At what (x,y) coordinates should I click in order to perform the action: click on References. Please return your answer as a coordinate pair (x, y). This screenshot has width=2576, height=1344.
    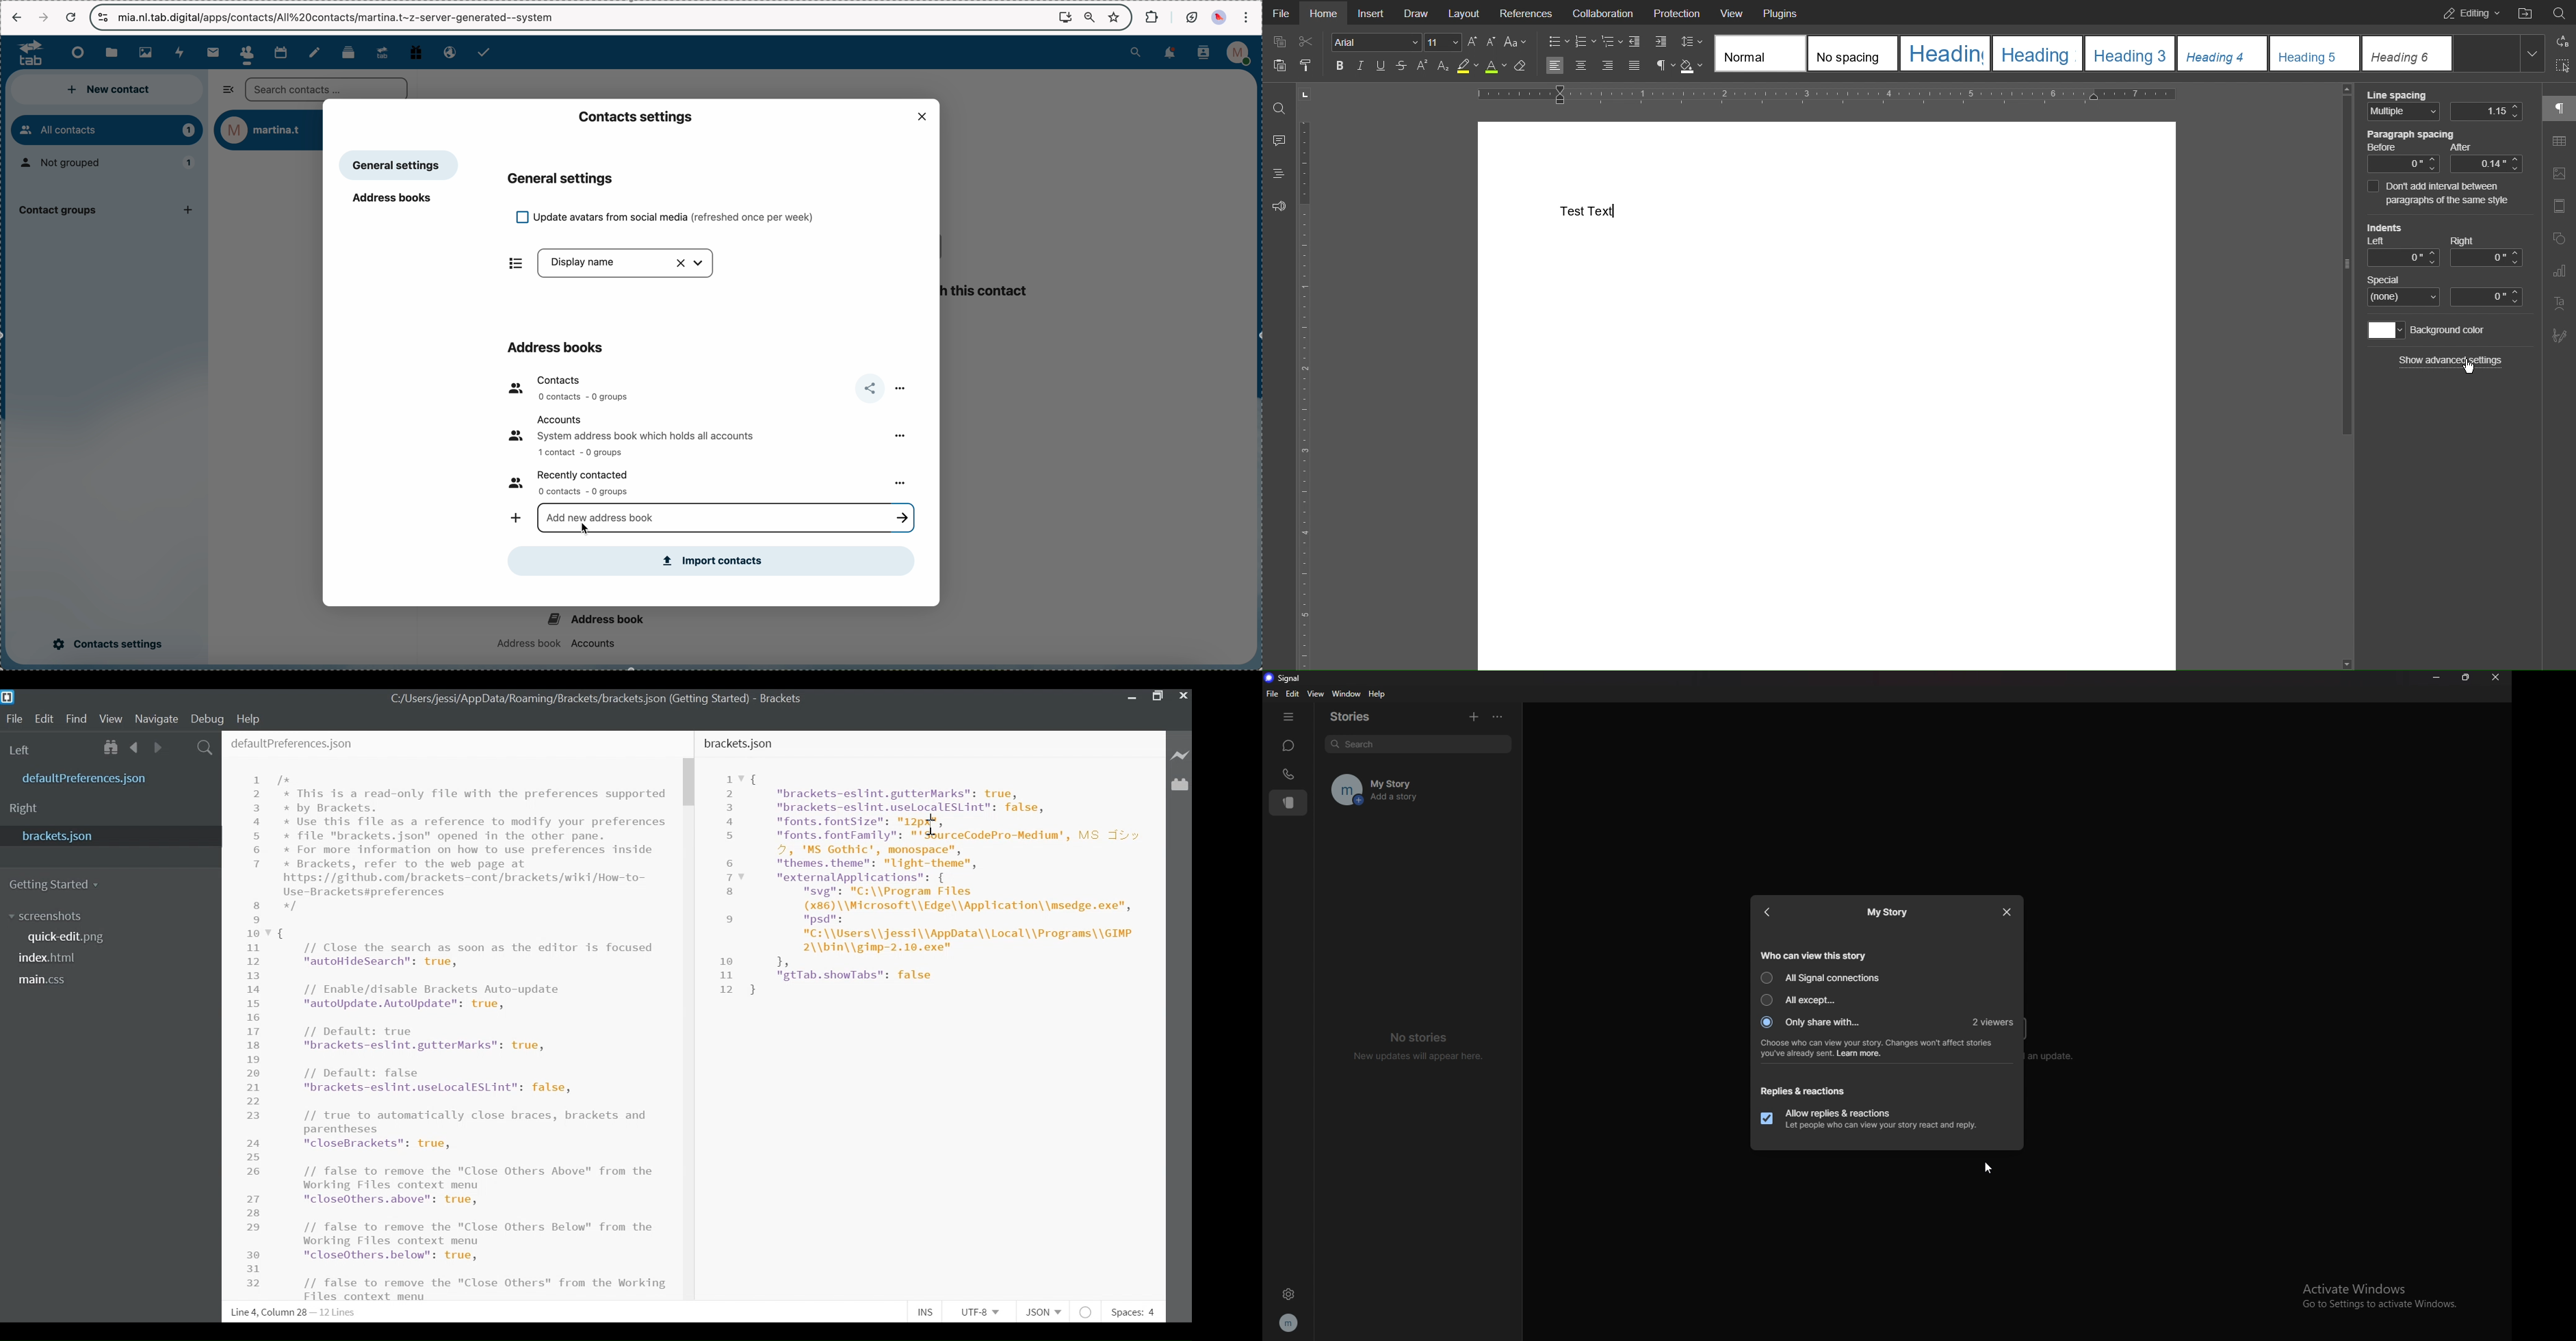
    Looking at the image, I should click on (1526, 12).